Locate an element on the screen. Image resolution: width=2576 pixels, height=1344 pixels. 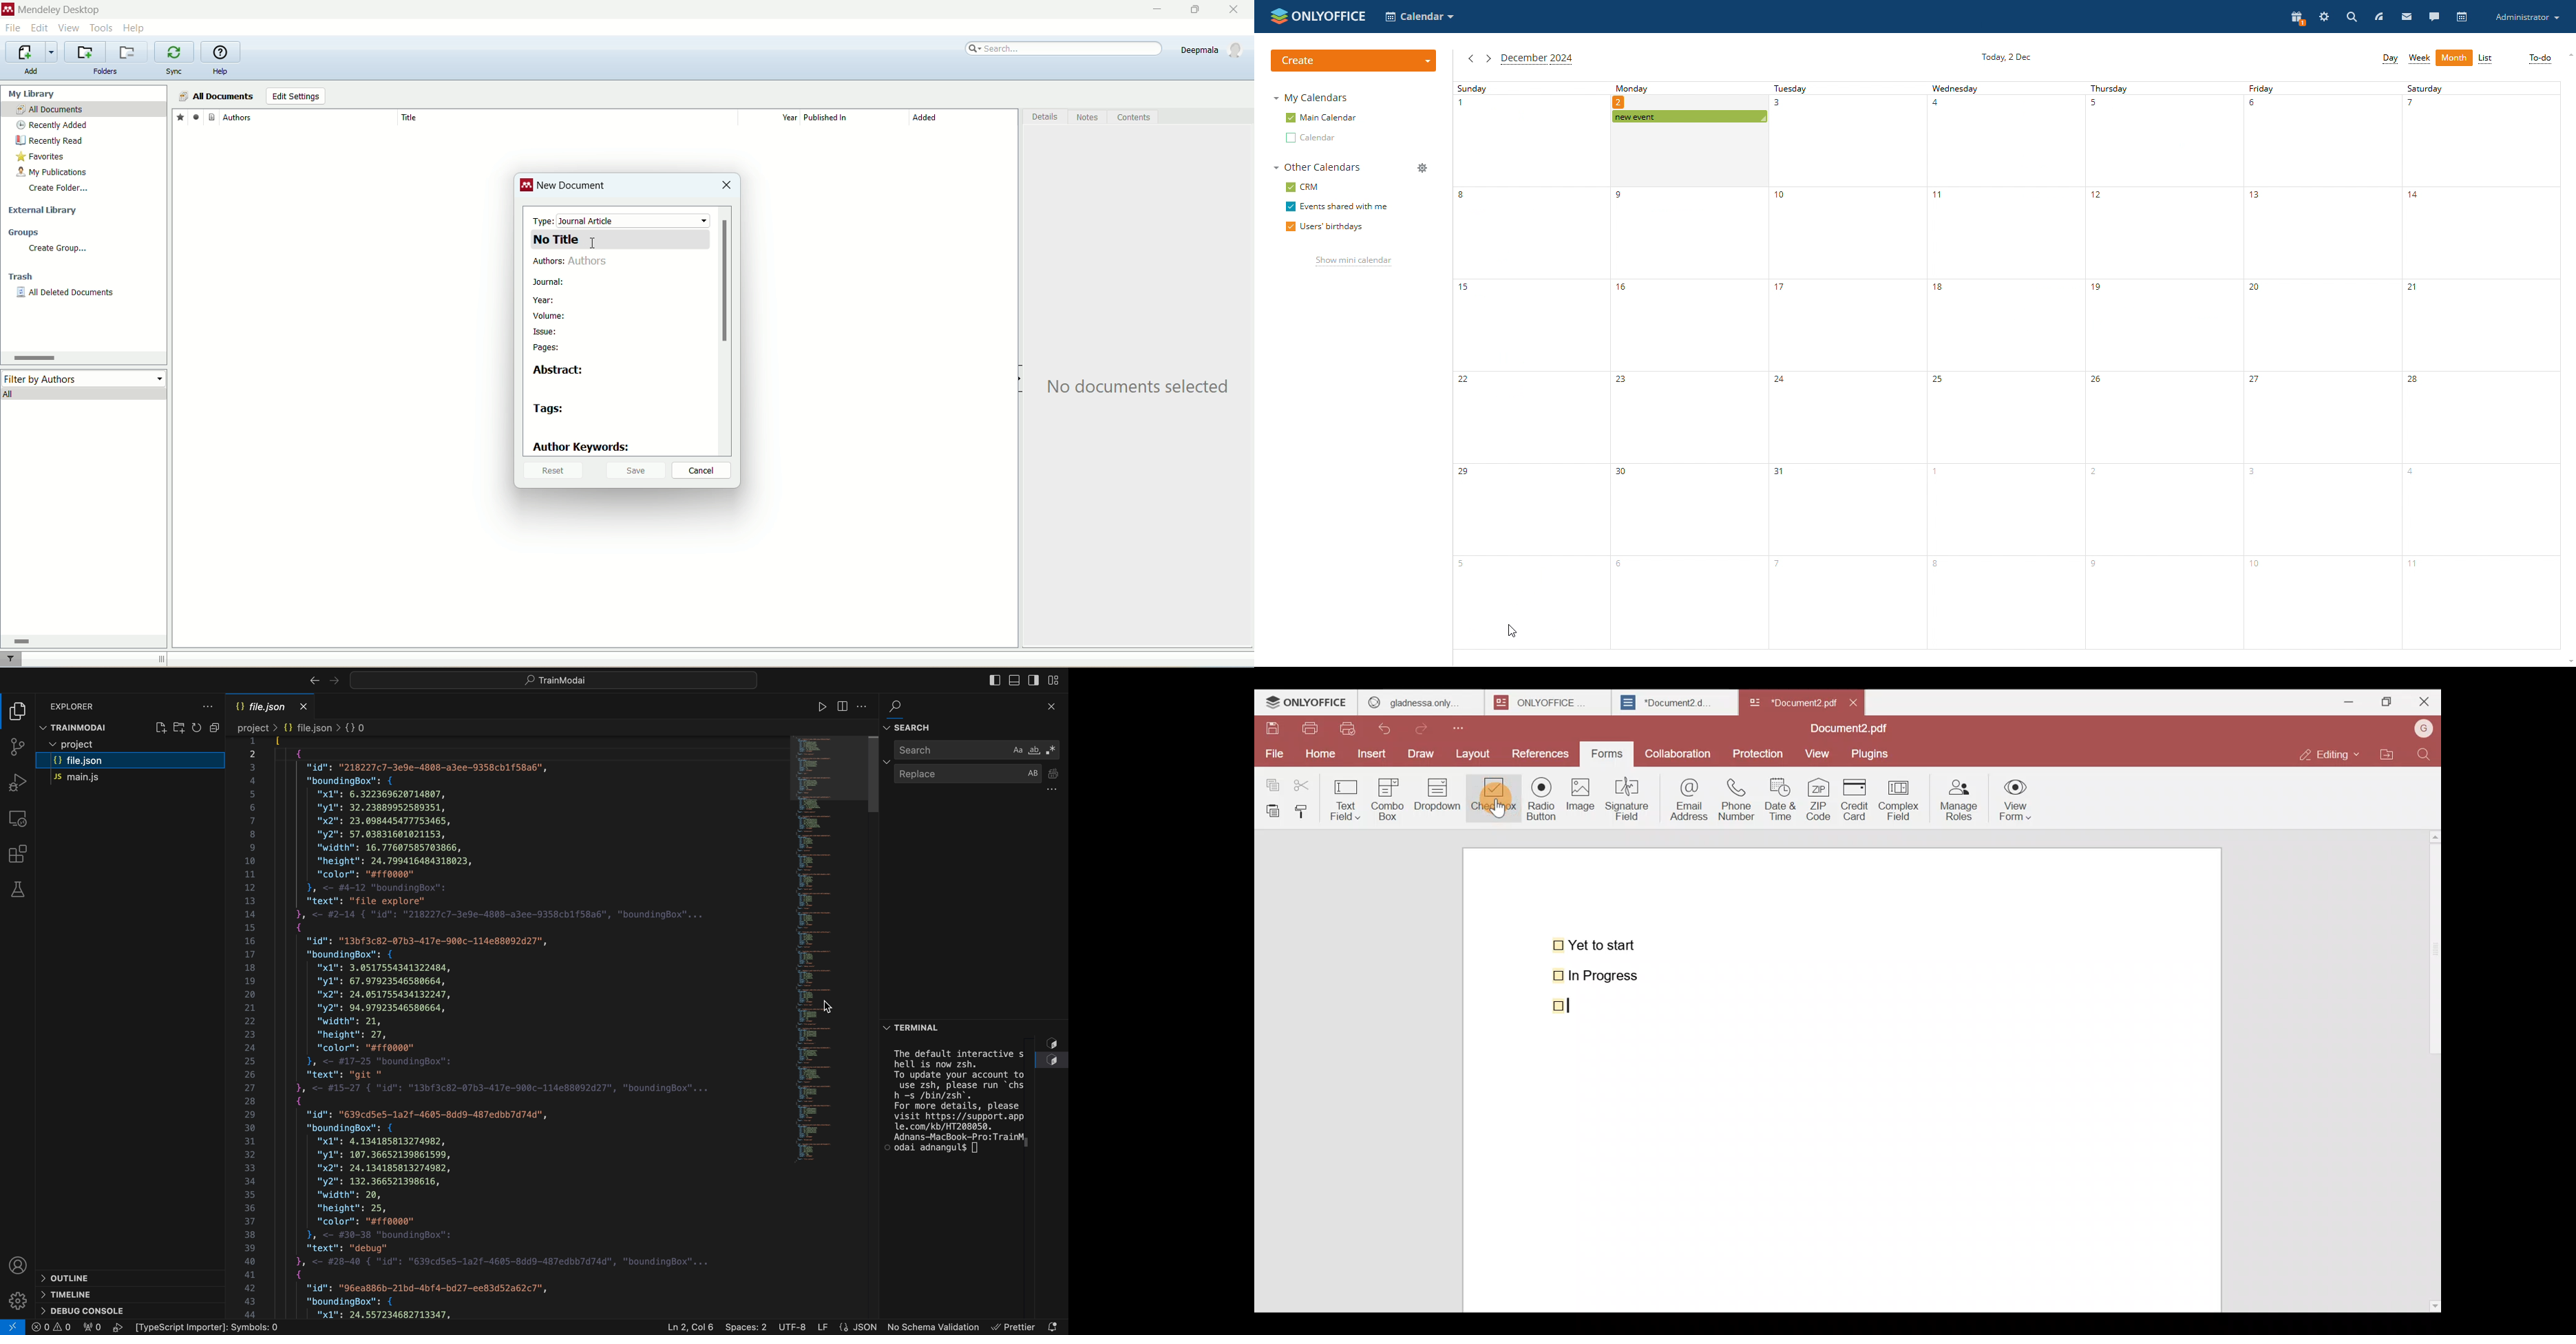
timeline is located at coordinates (92, 1295).